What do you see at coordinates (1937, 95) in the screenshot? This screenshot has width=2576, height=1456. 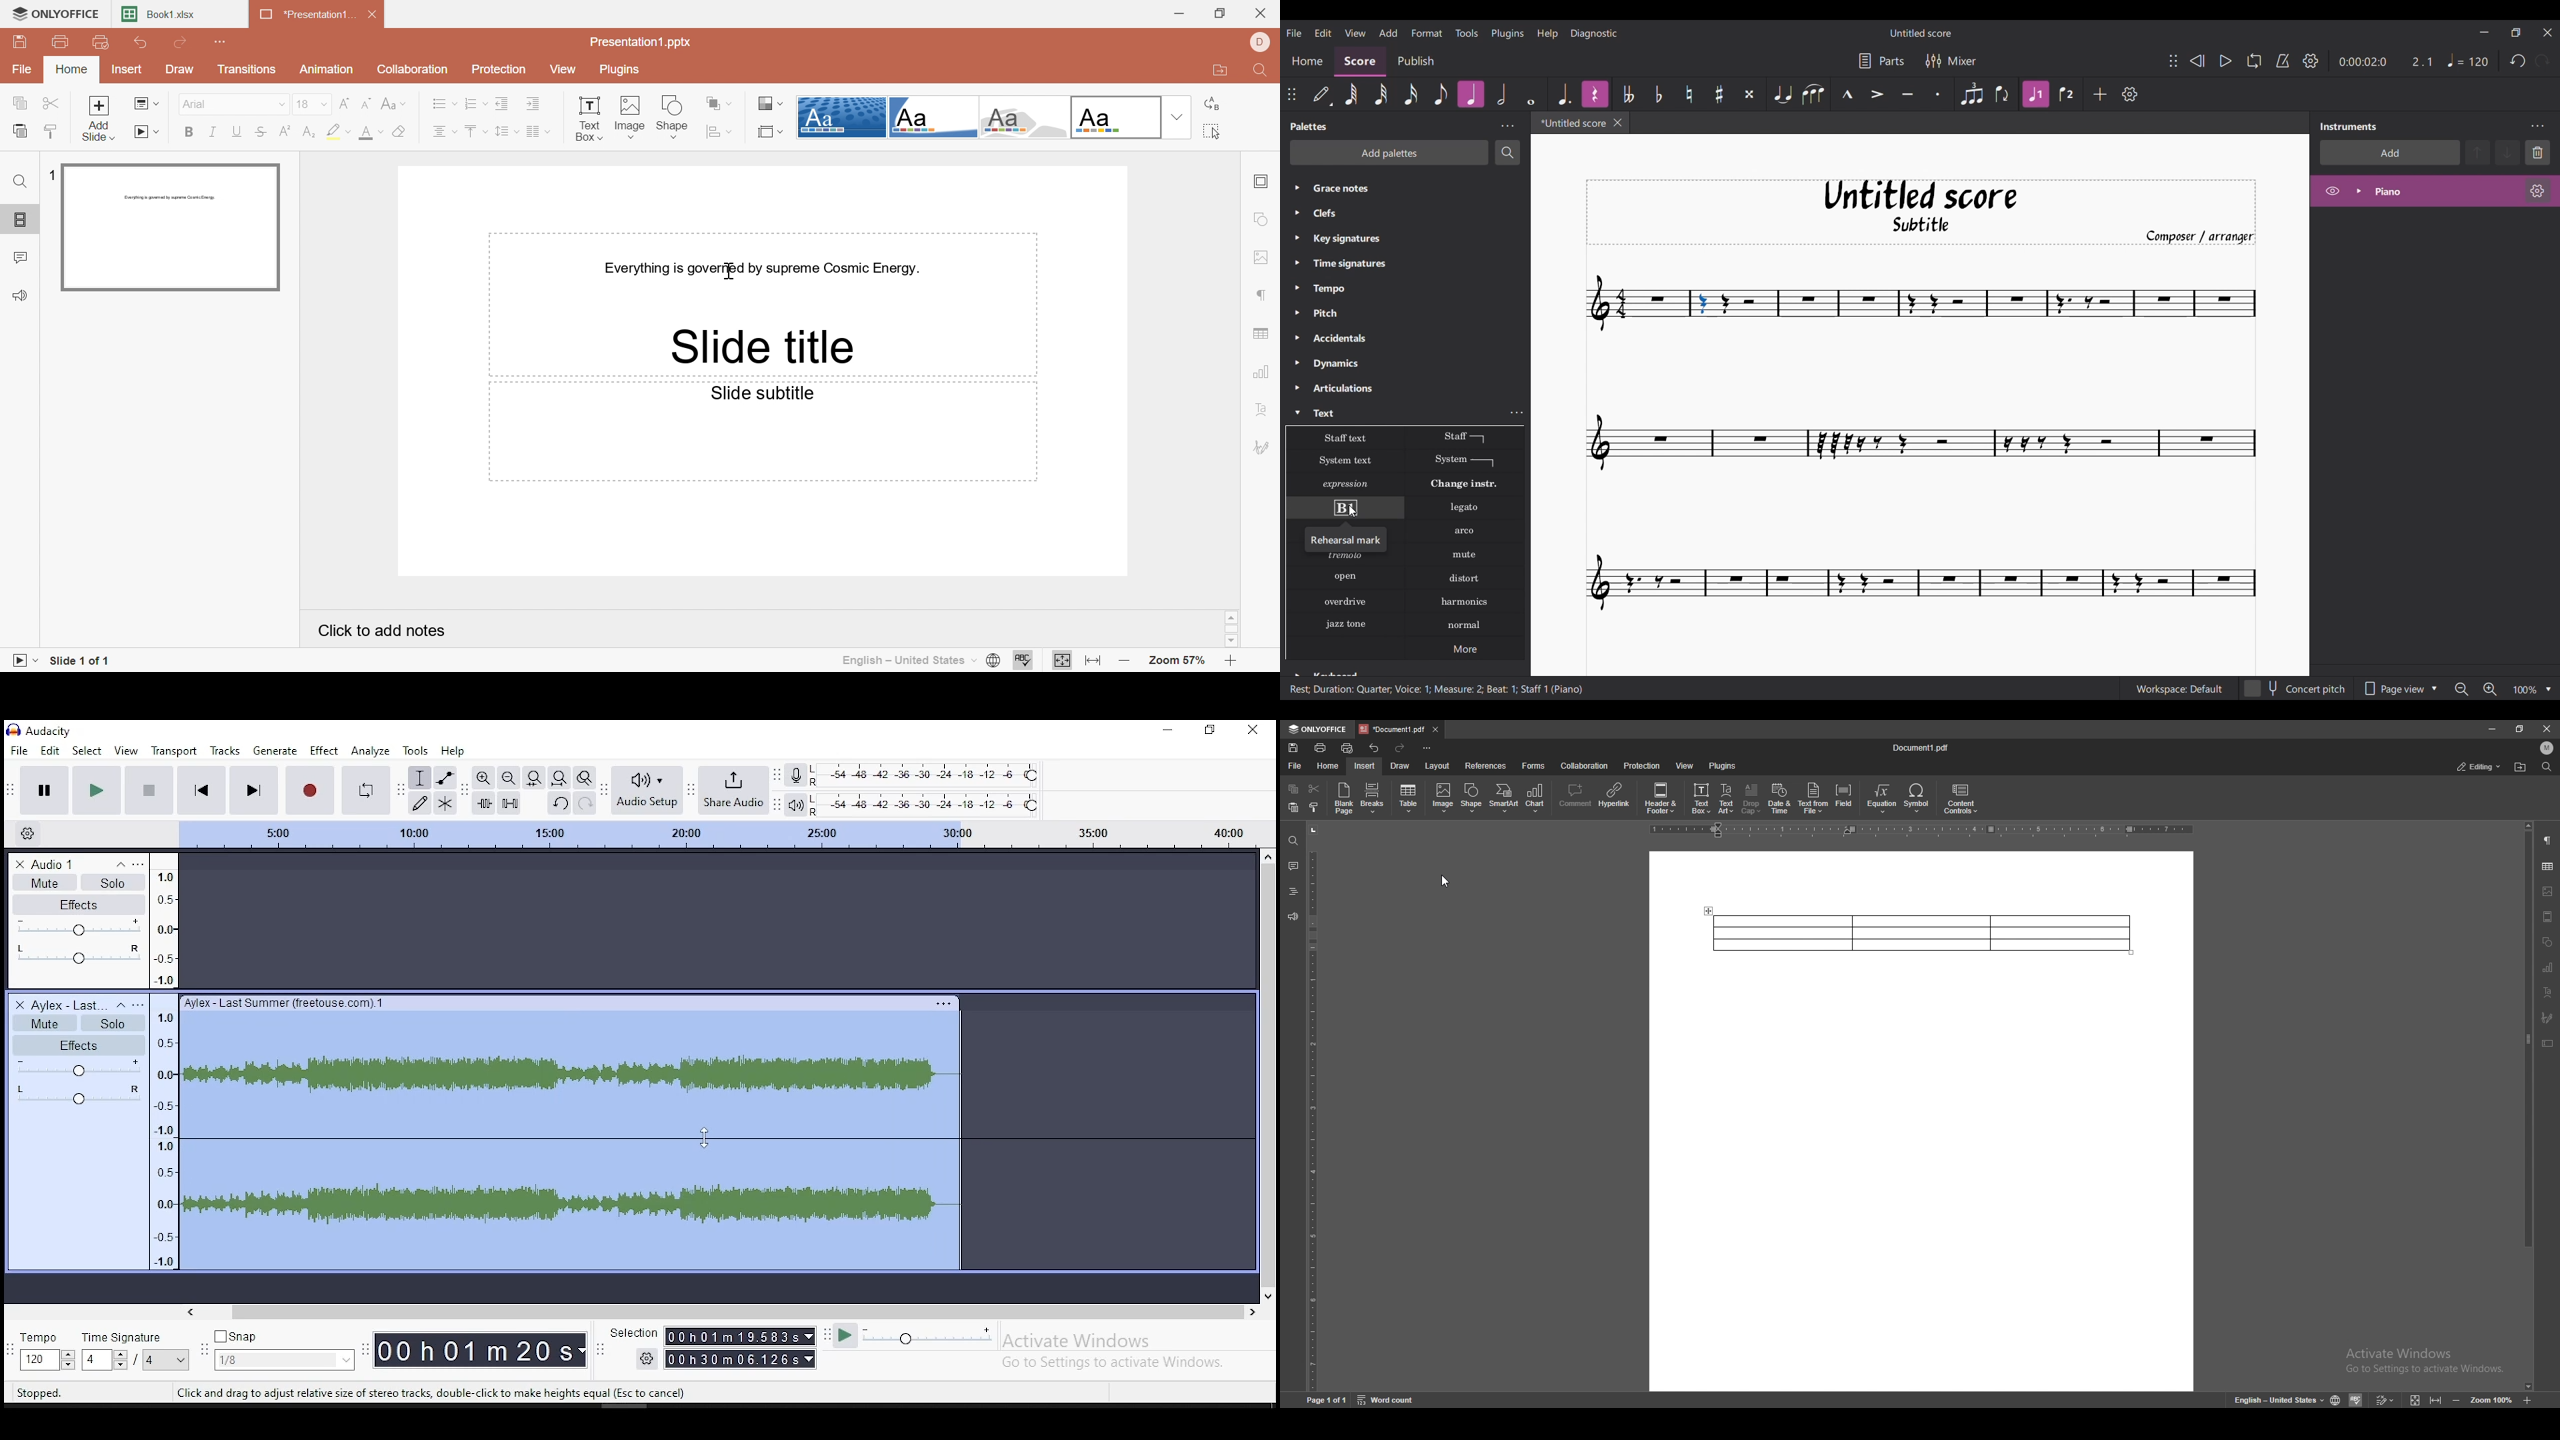 I see `Staccato` at bounding box center [1937, 95].